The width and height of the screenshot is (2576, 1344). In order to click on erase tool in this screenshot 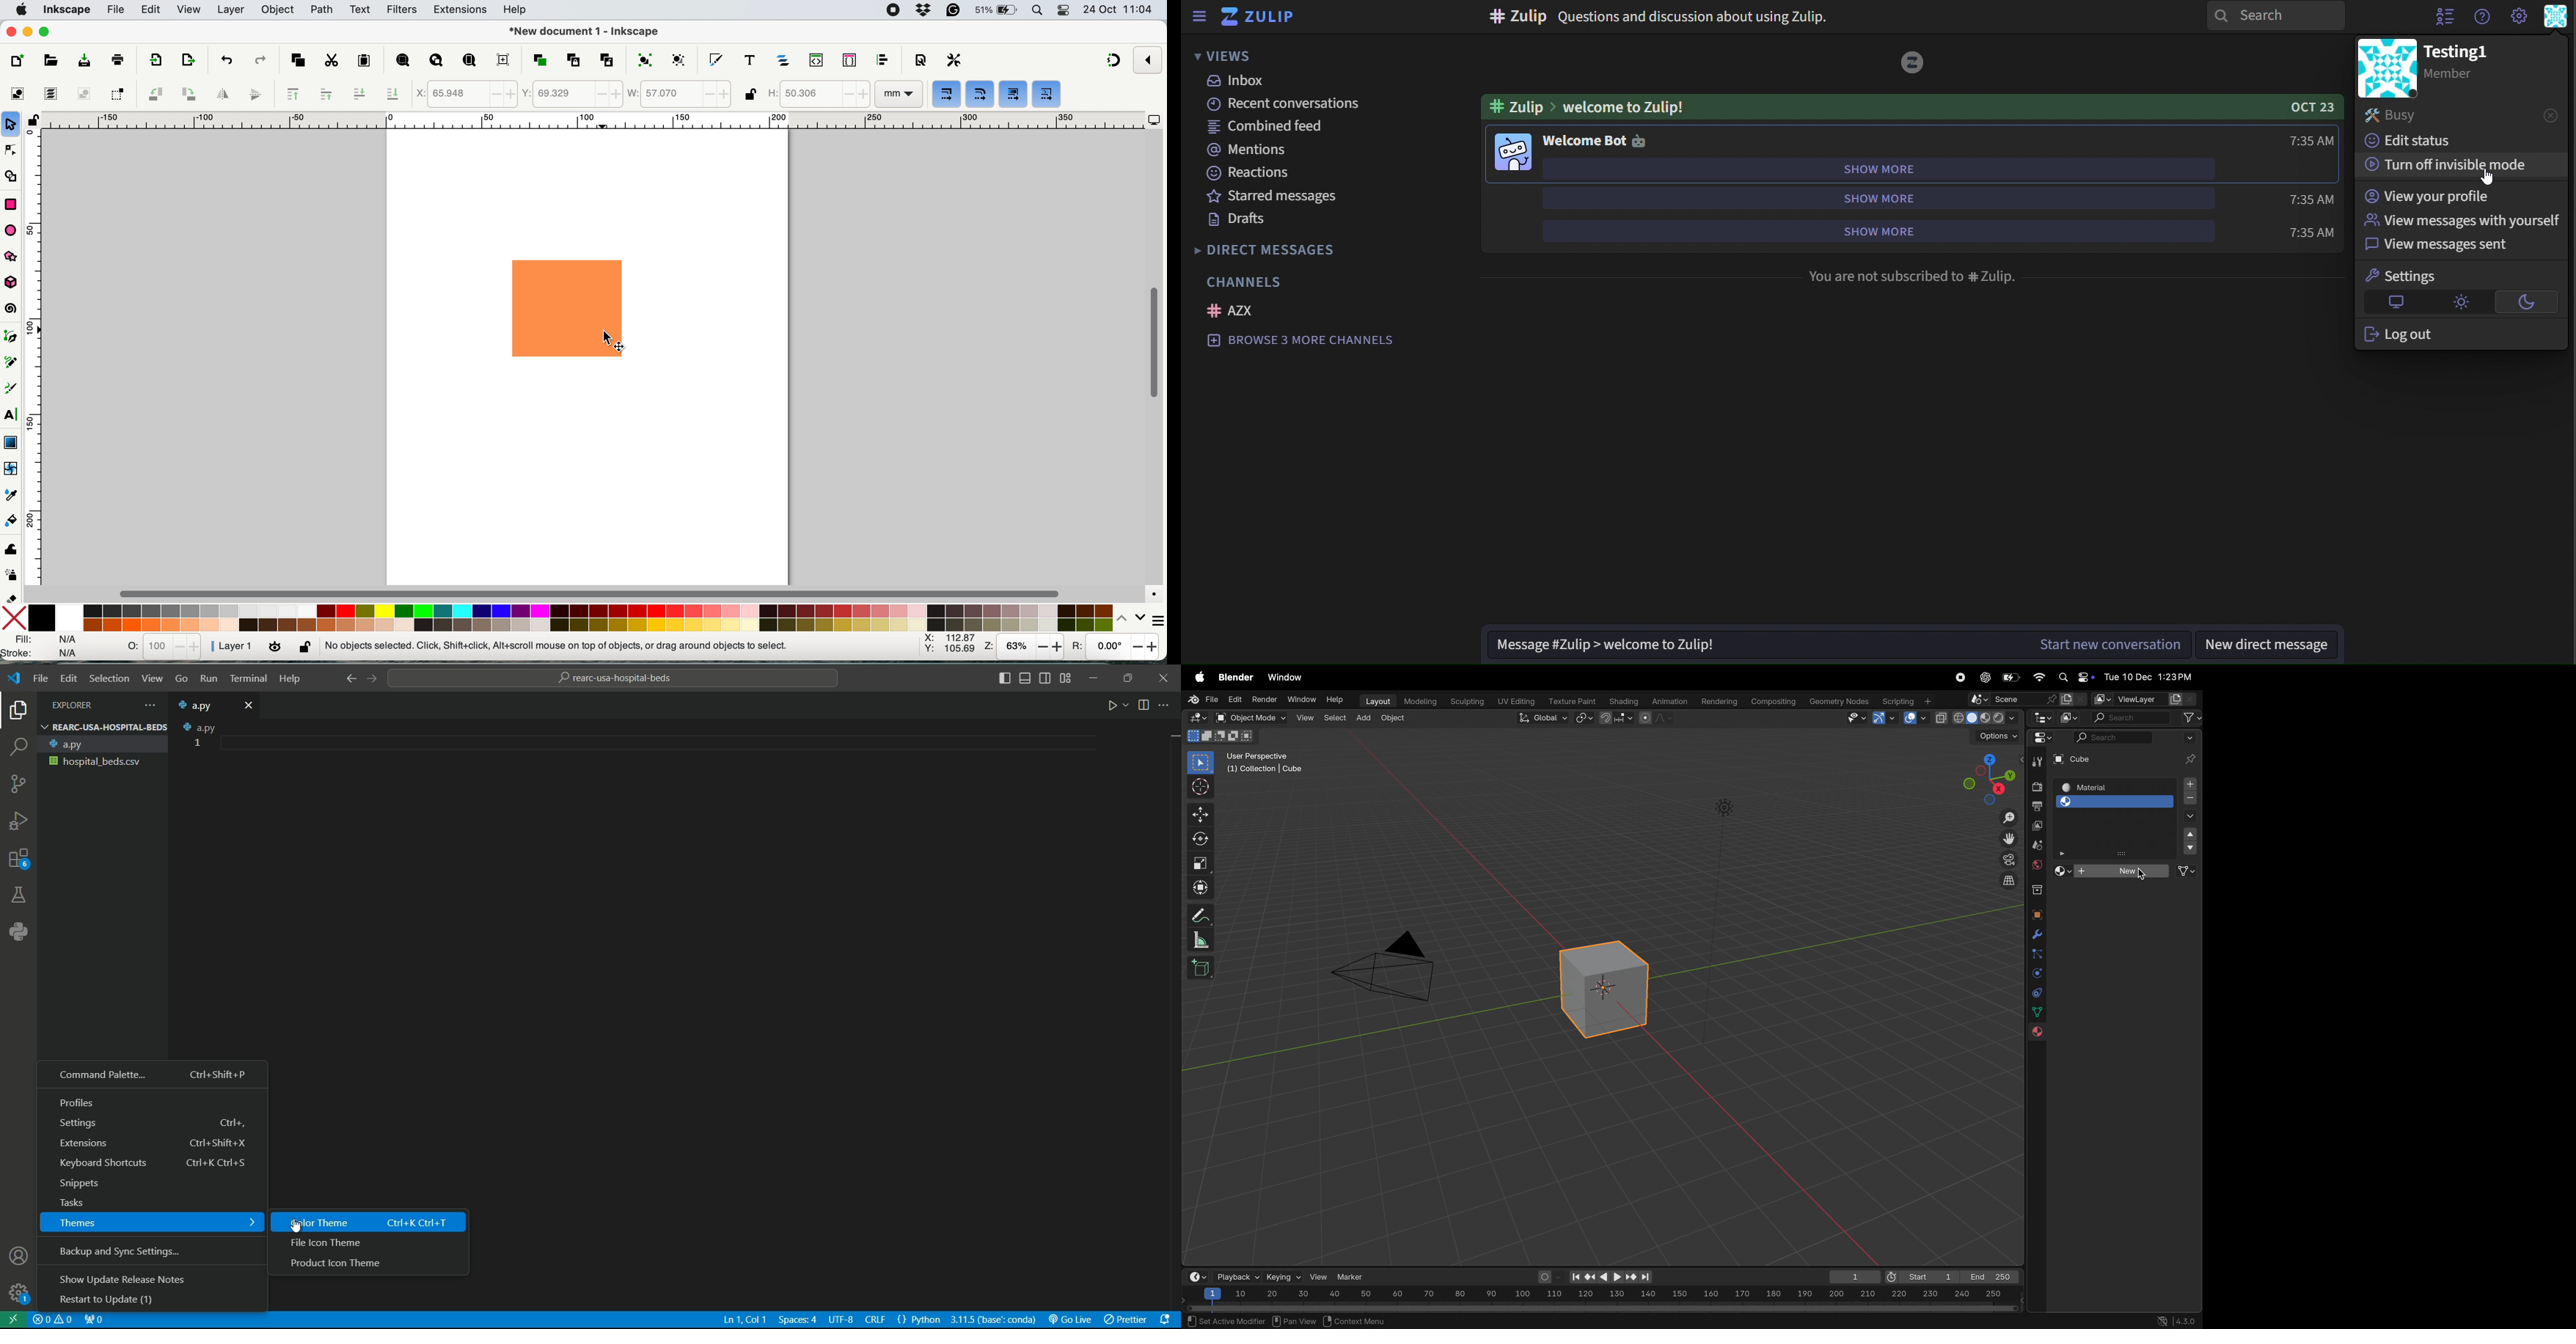, I will do `click(13, 598)`.